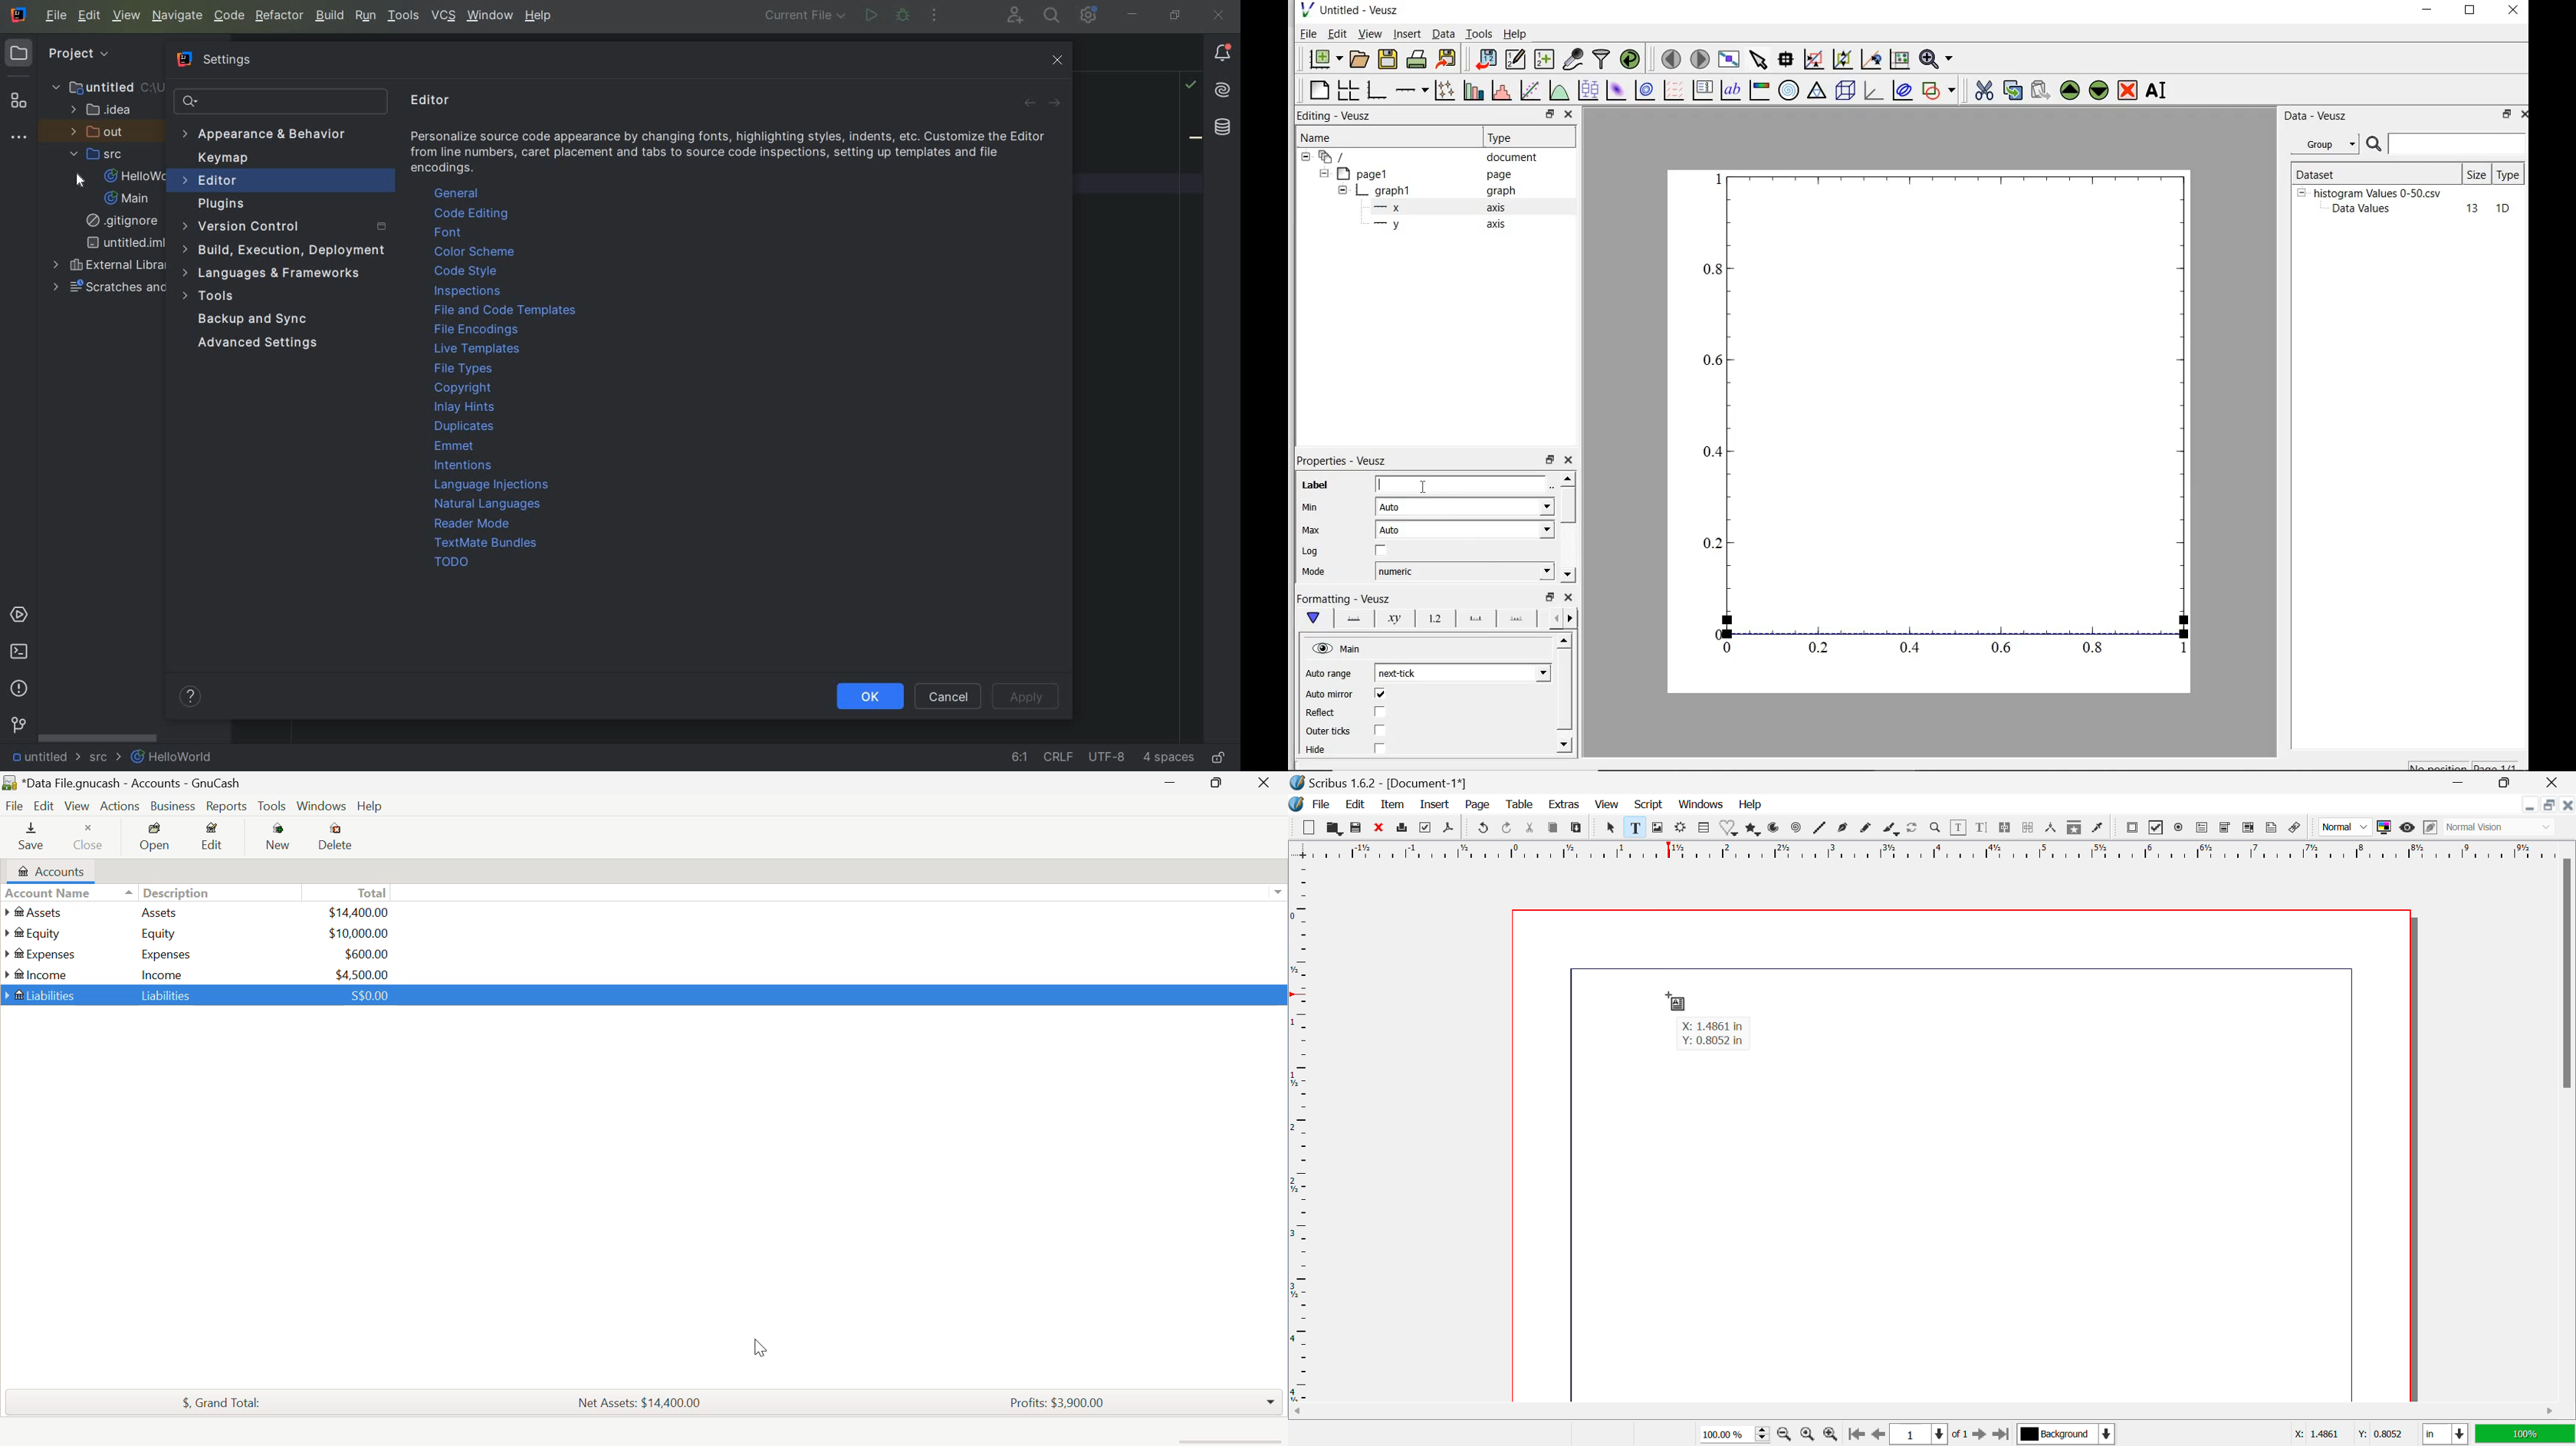  What do you see at coordinates (2378, 192) in the screenshot?
I see `histogram Values 0-50.csv` at bounding box center [2378, 192].